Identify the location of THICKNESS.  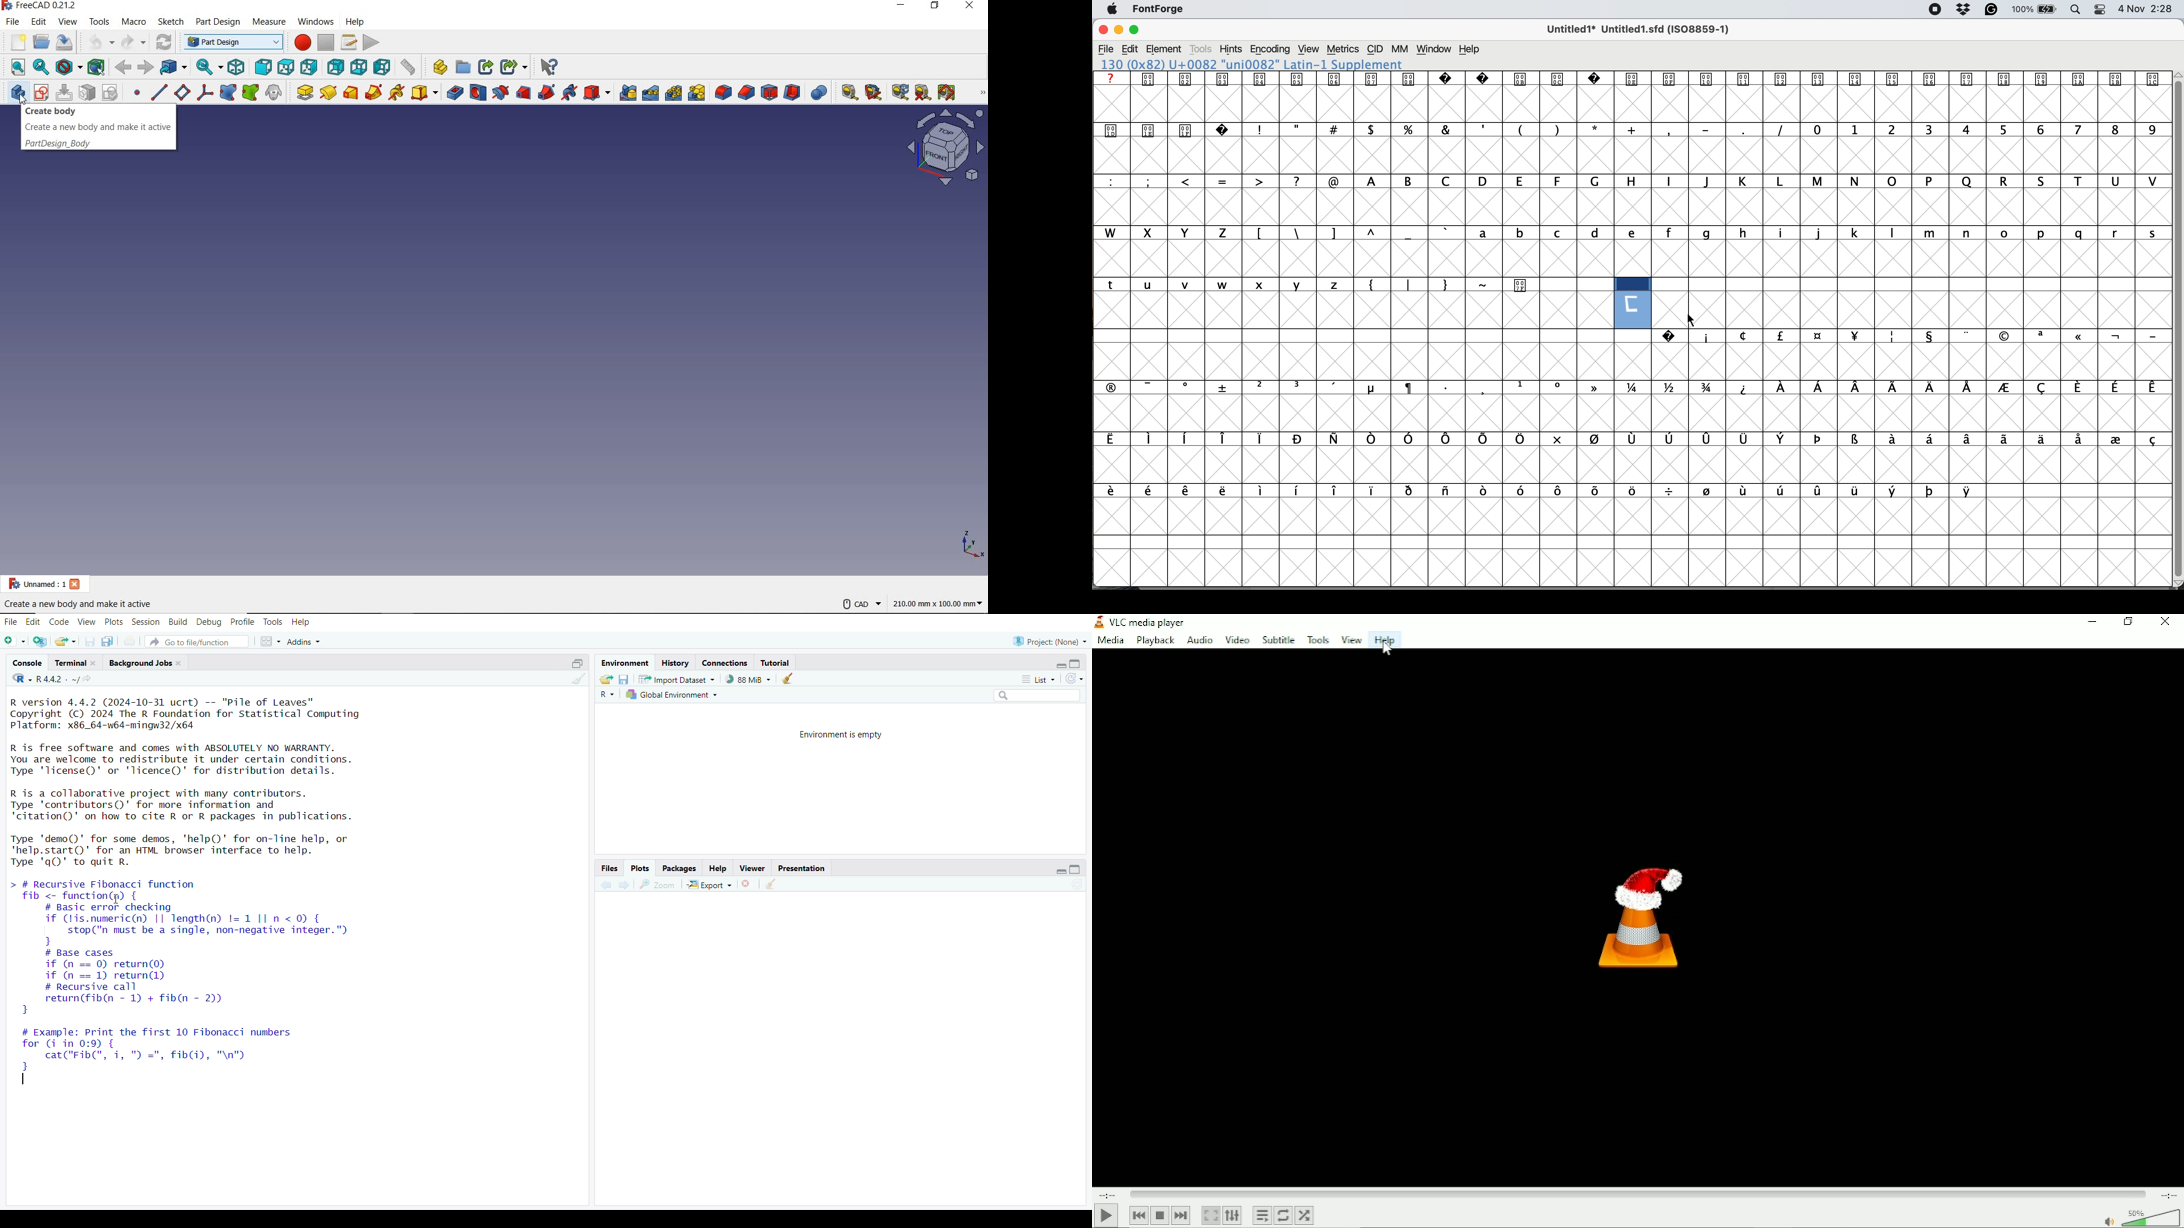
(793, 91).